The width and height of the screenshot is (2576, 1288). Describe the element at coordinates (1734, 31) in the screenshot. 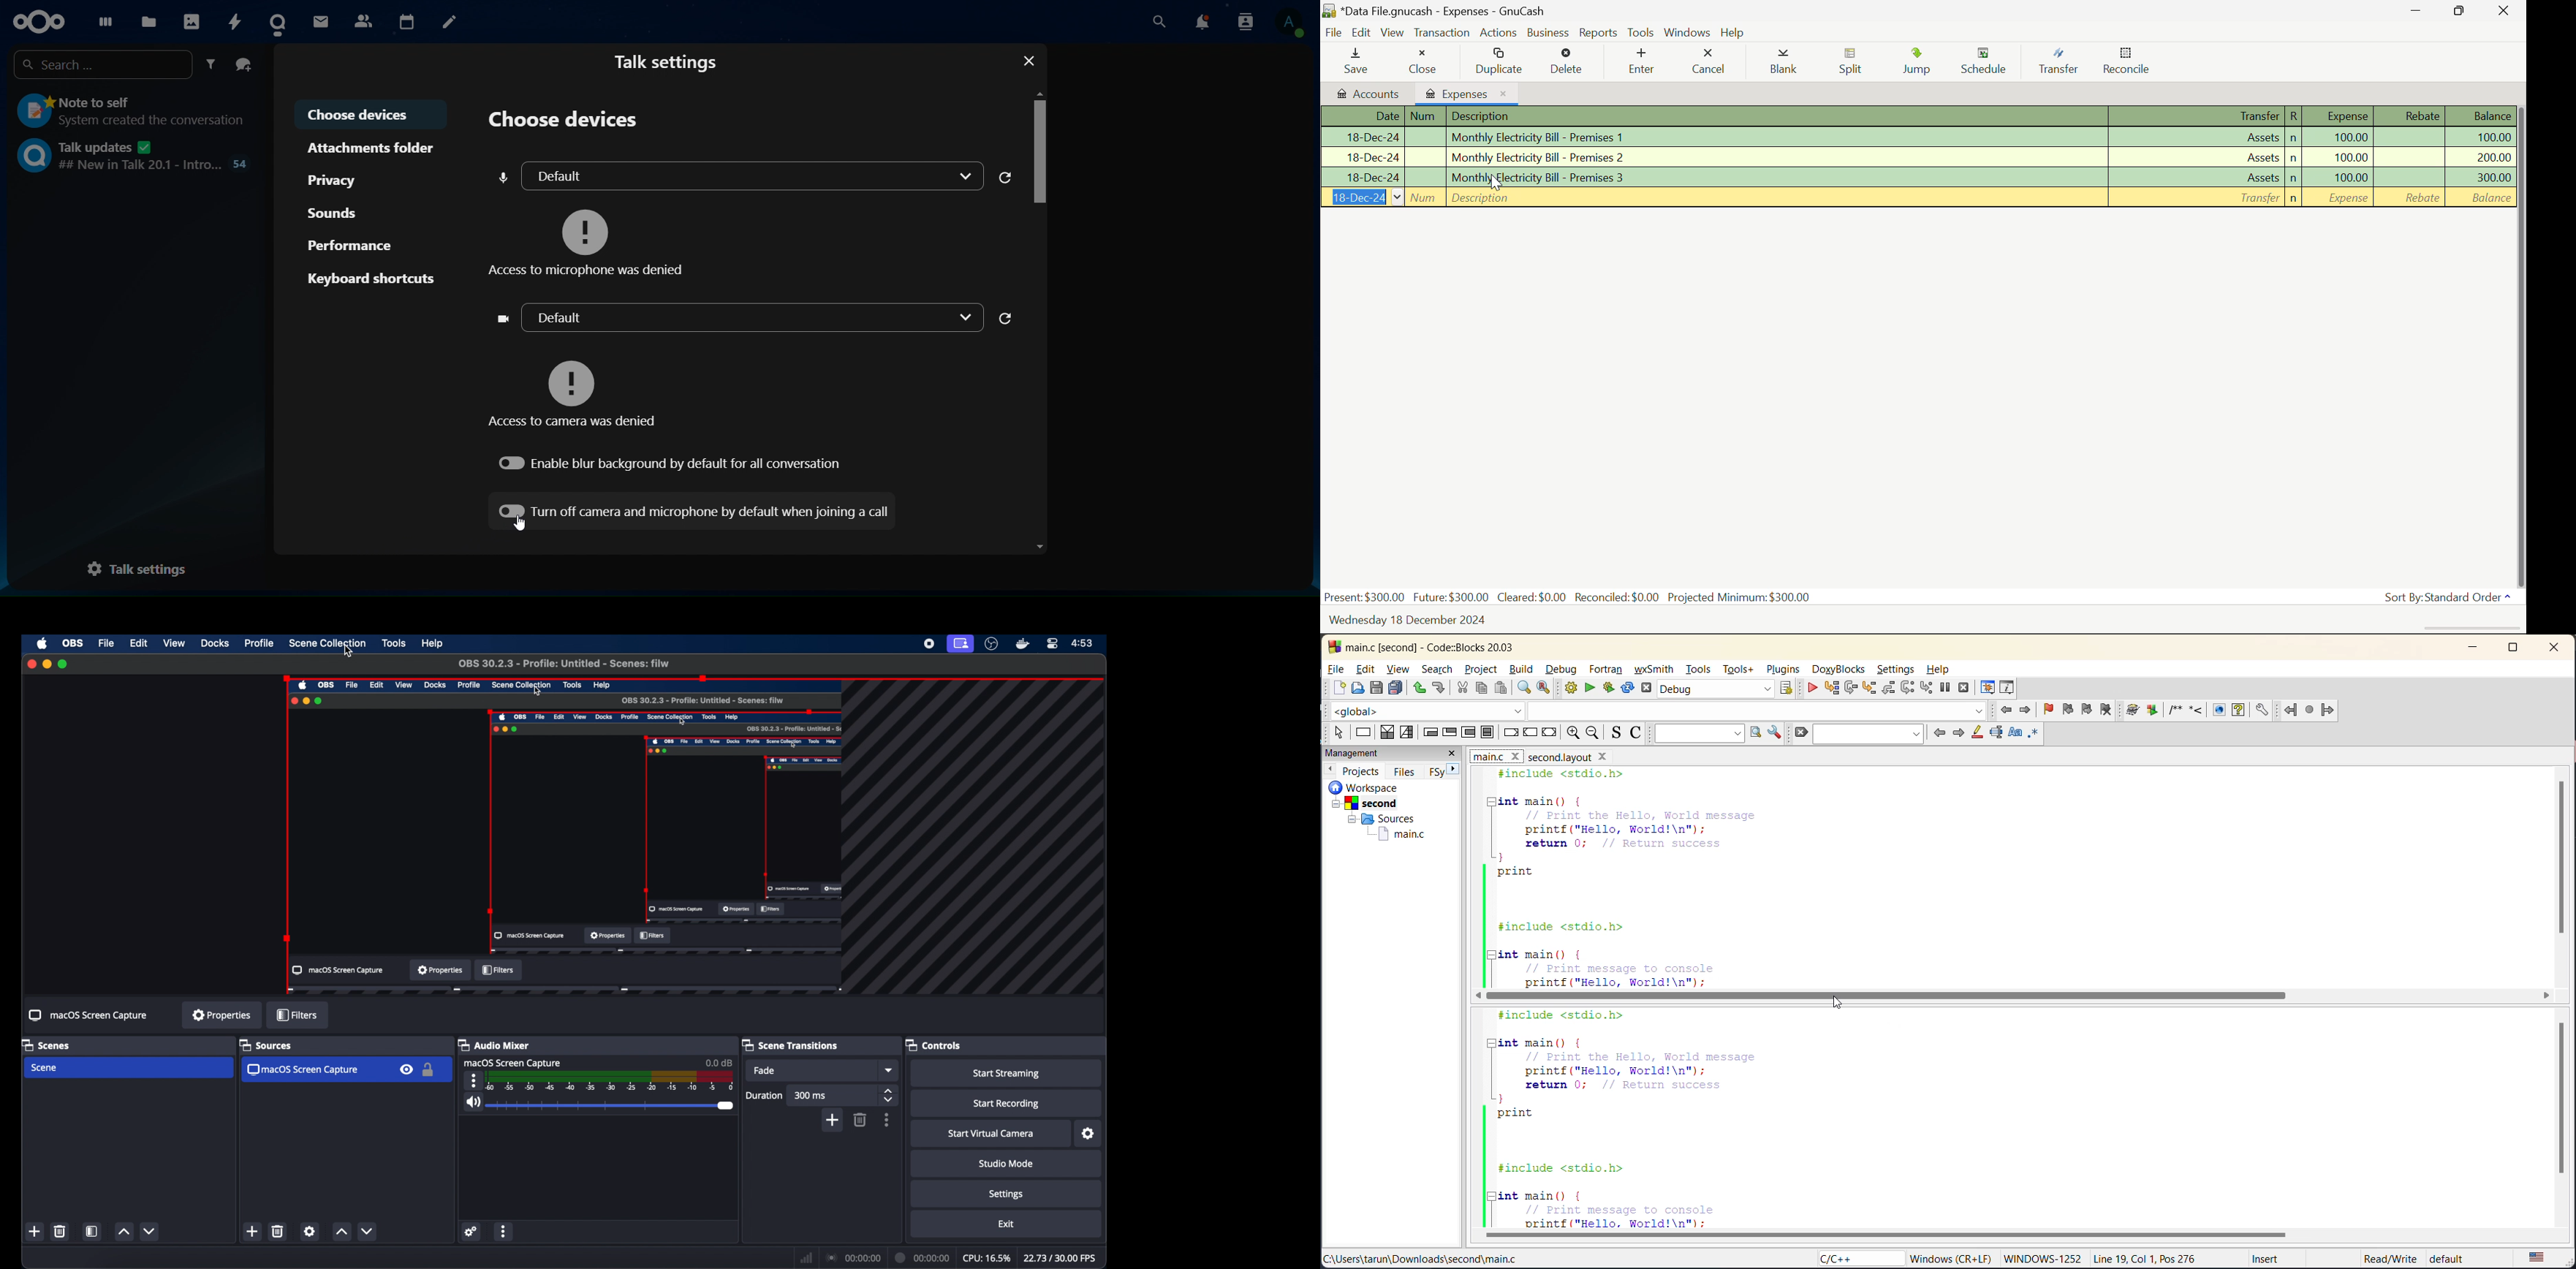

I see `Help` at that location.